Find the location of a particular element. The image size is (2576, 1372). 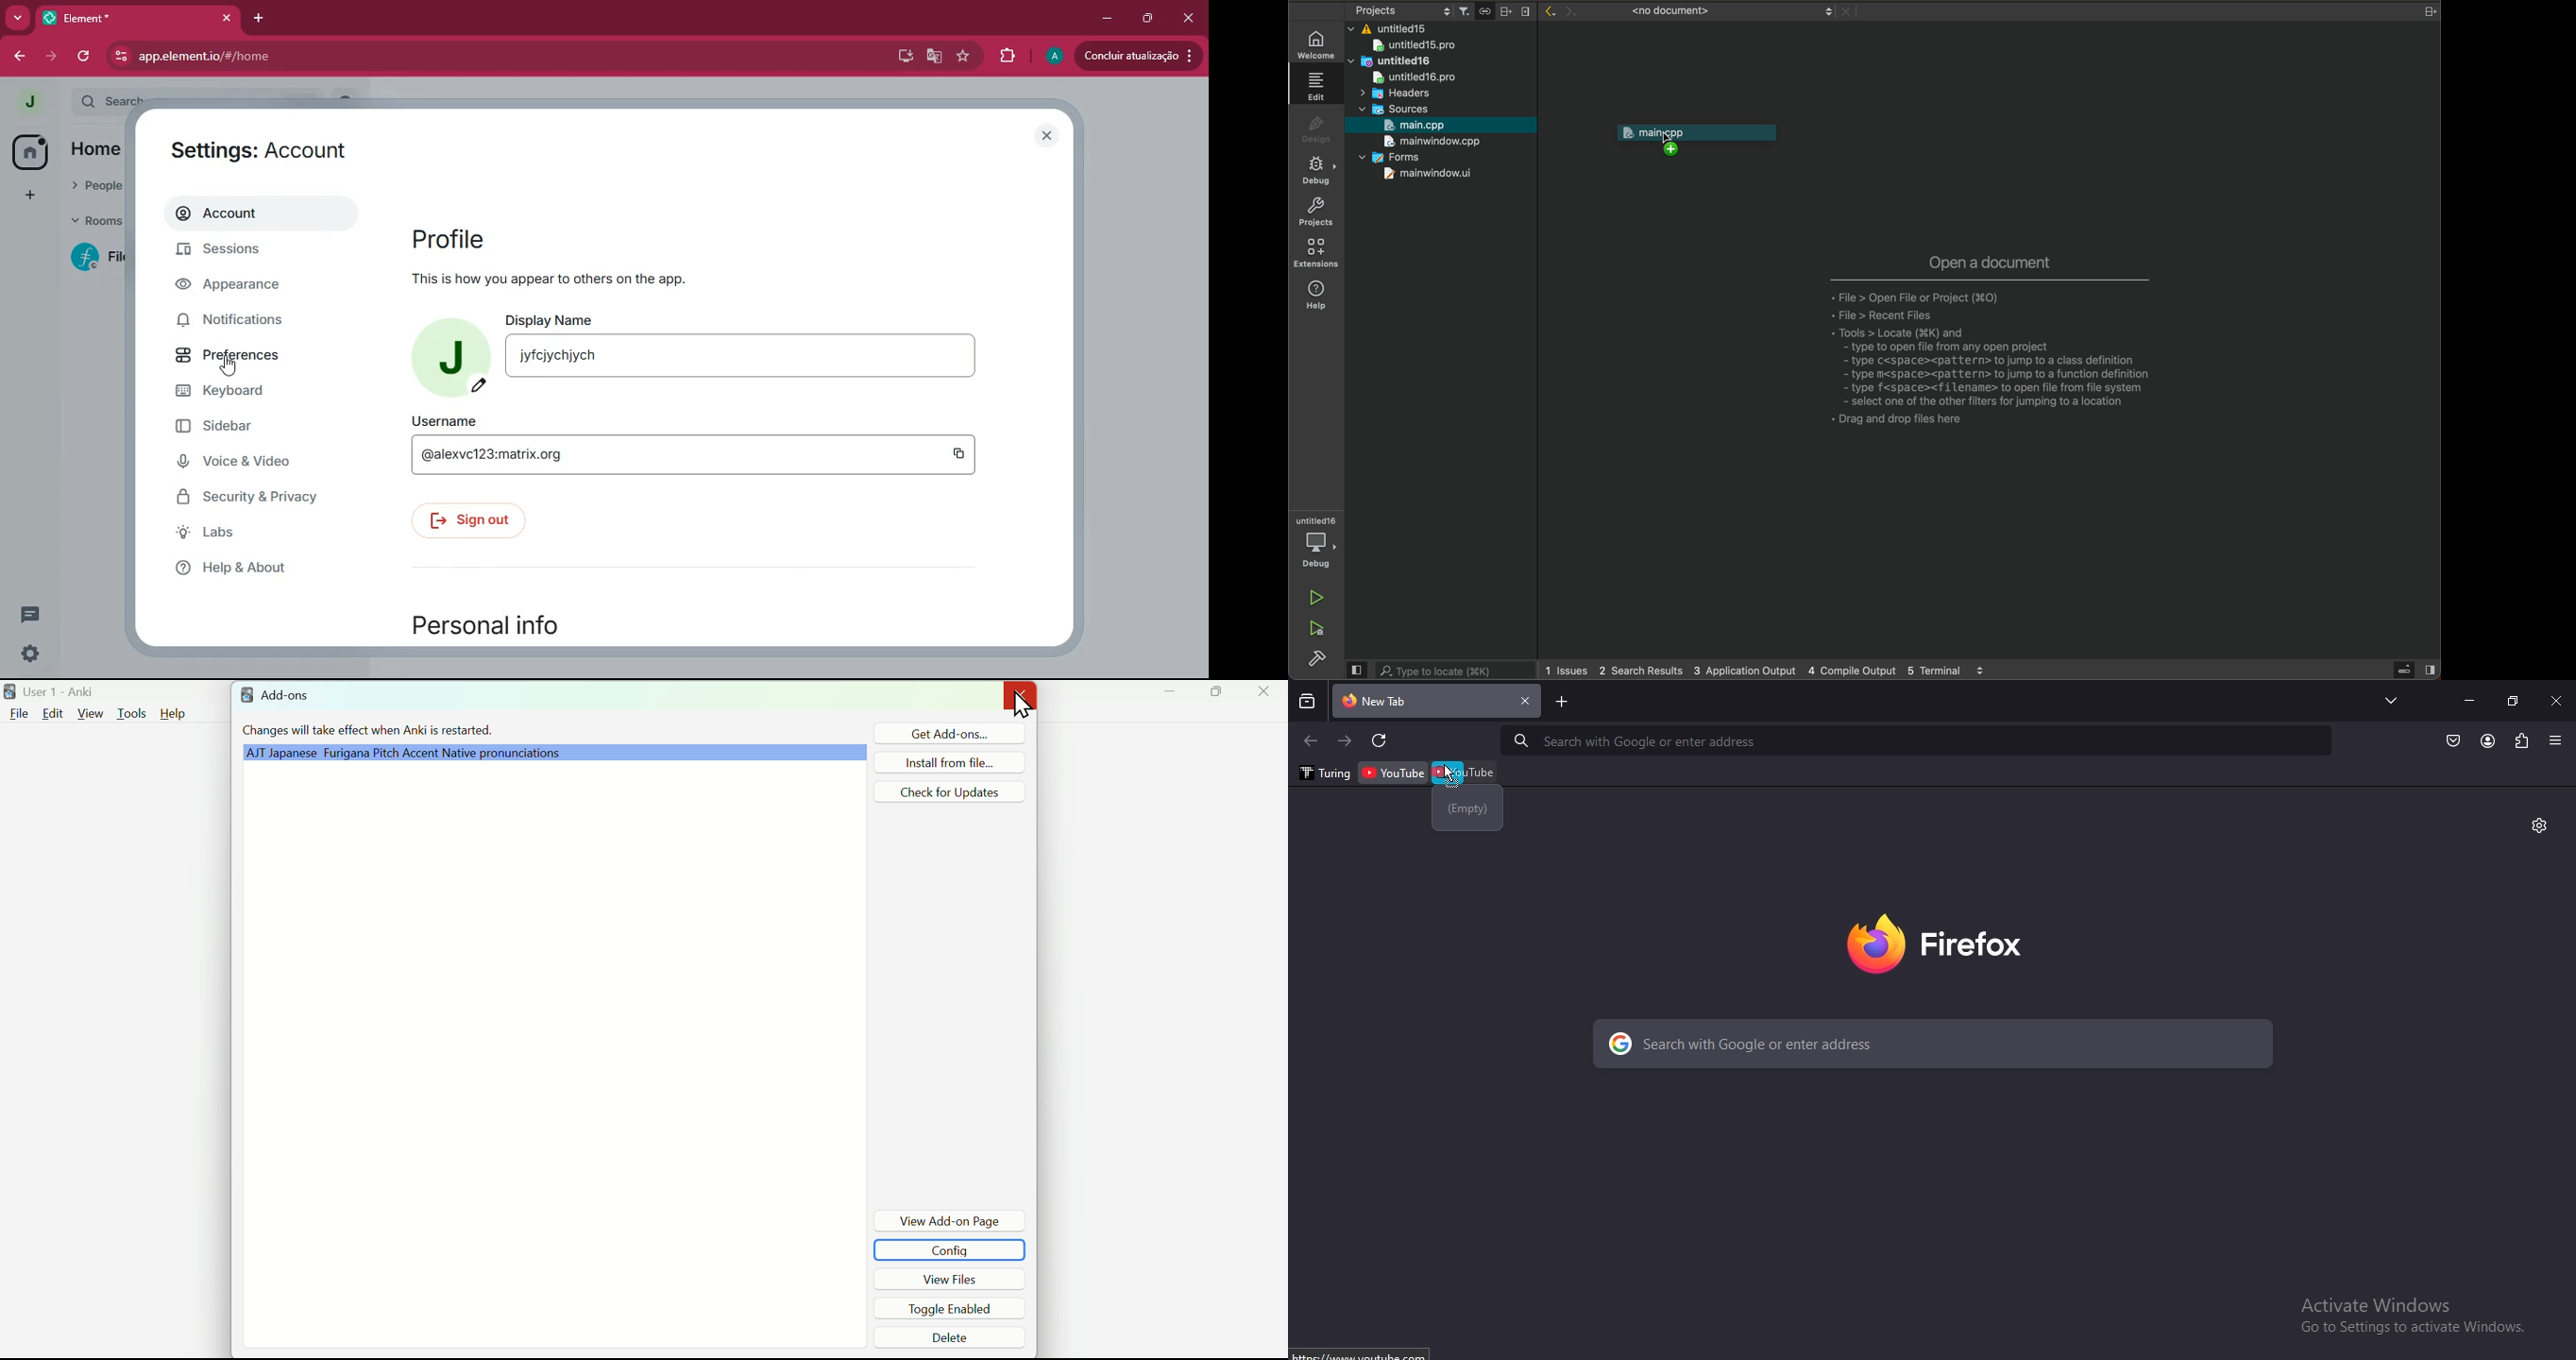

close is located at coordinates (1046, 137).